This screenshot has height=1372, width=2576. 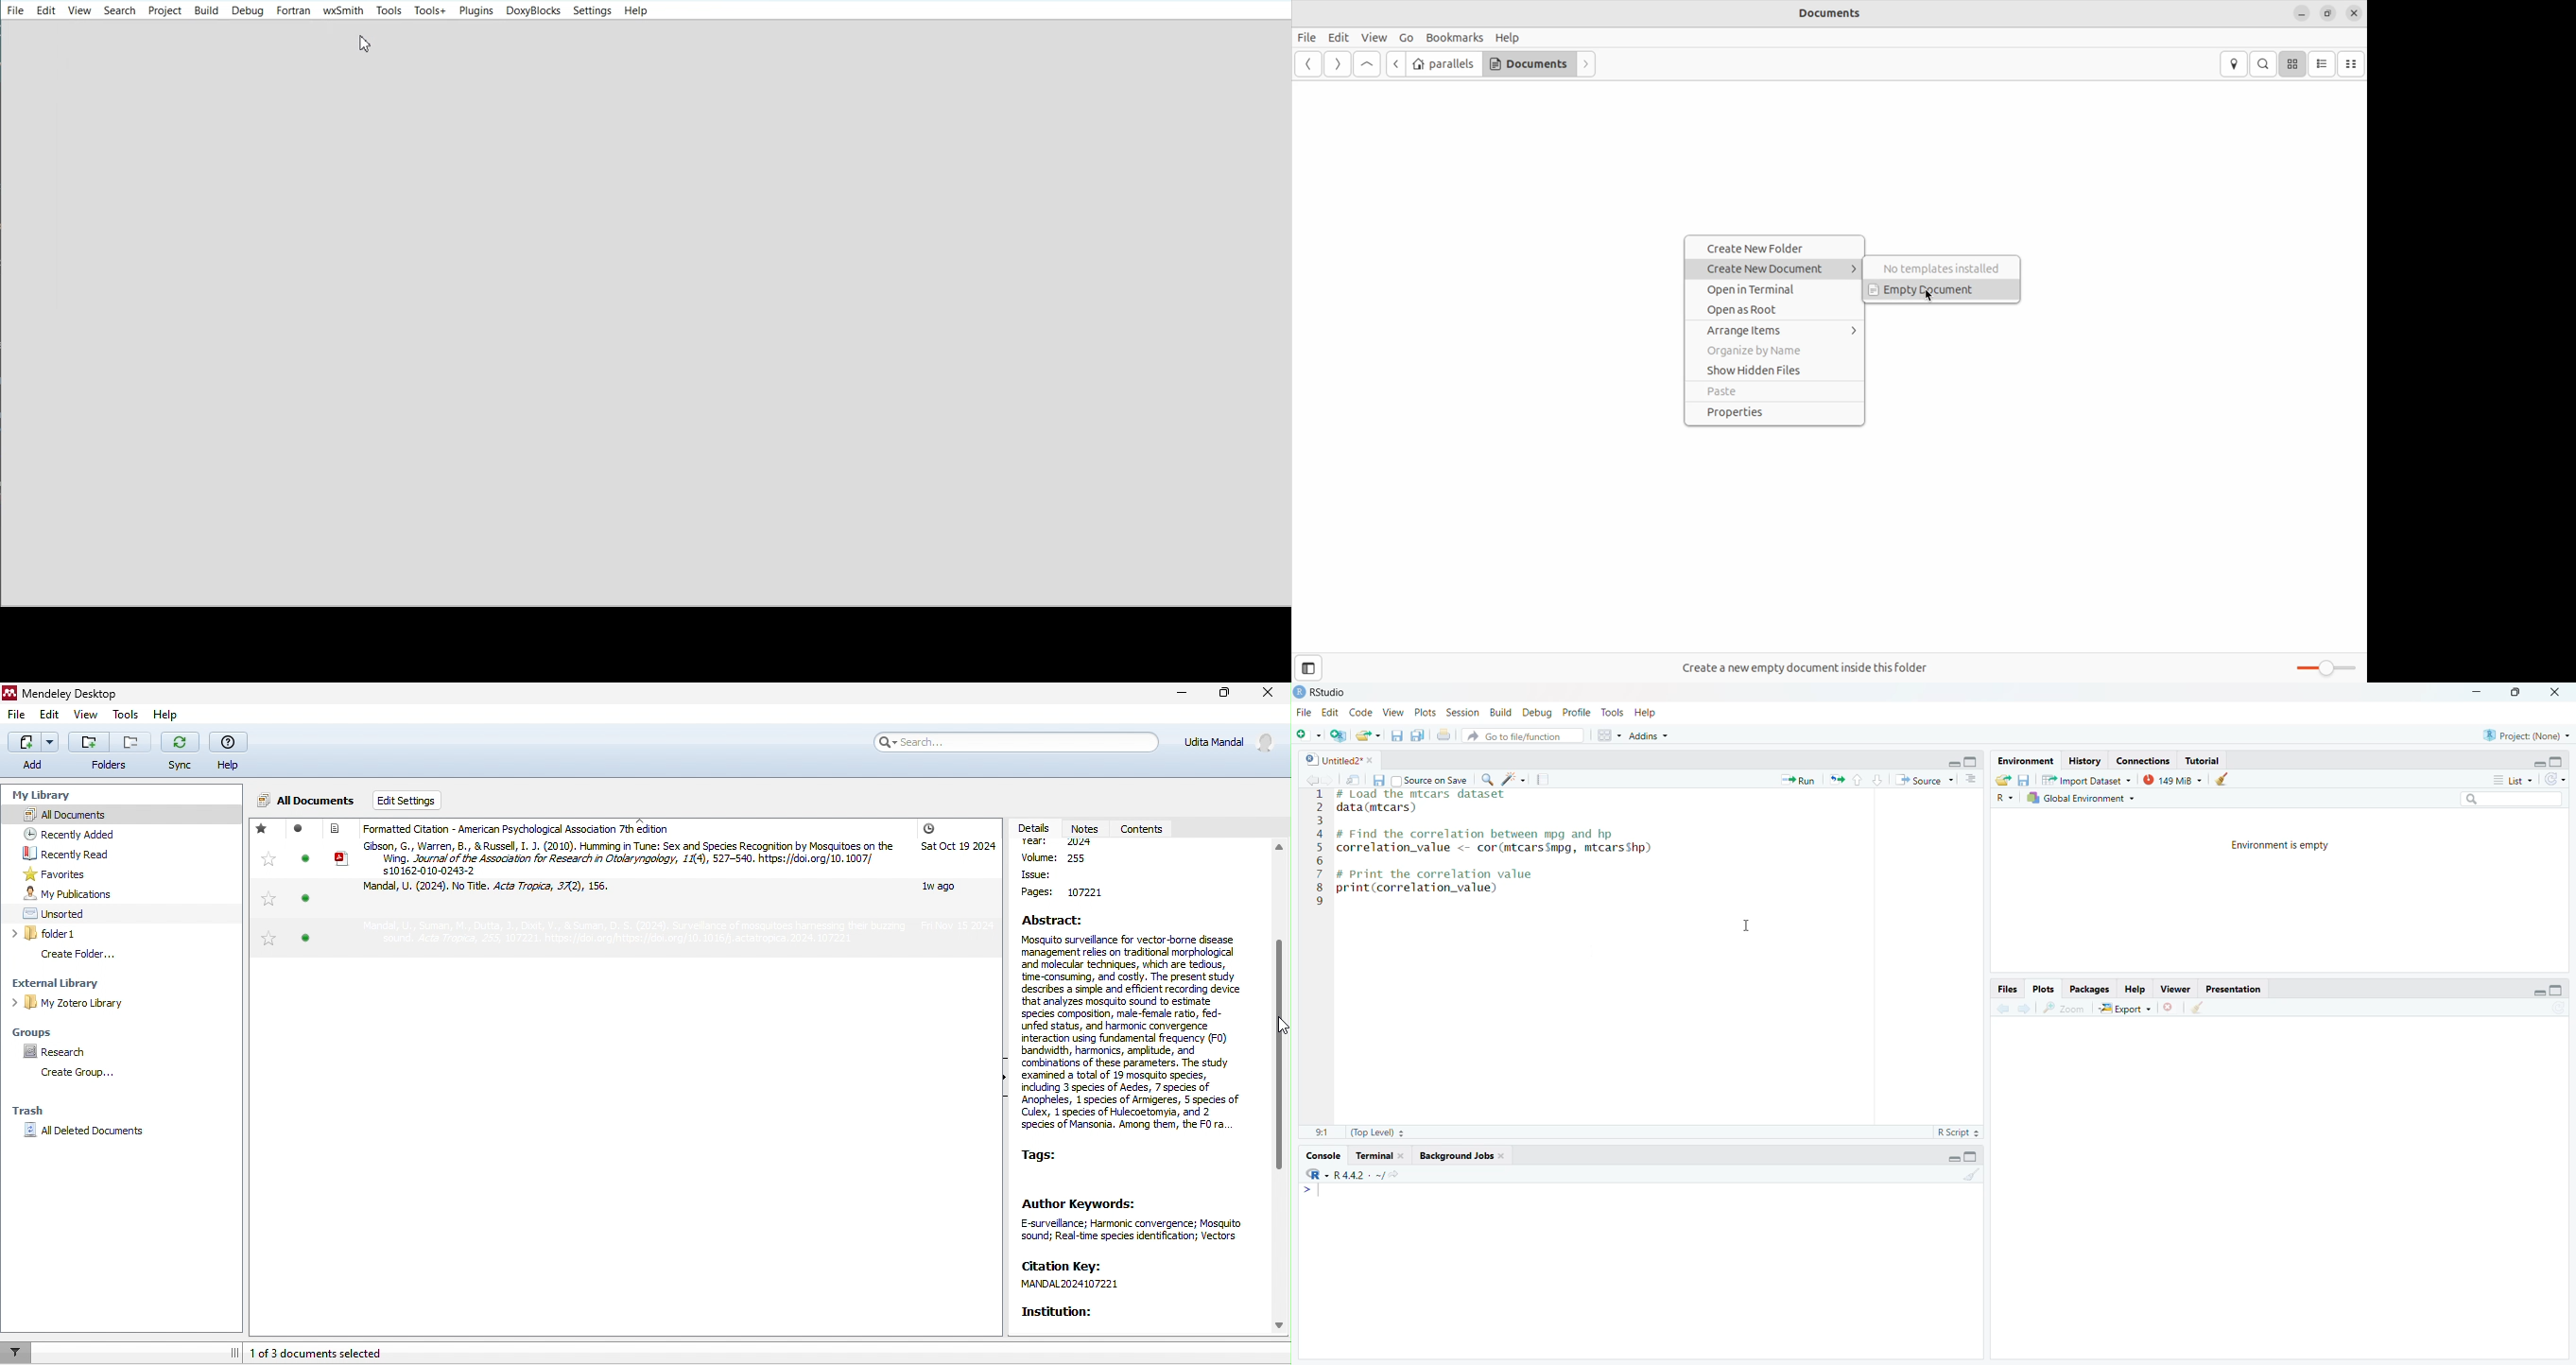 What do you see at coordinates (1645, 714) in the screenshot?
I see `Help` at bounding box center [1645, 714].